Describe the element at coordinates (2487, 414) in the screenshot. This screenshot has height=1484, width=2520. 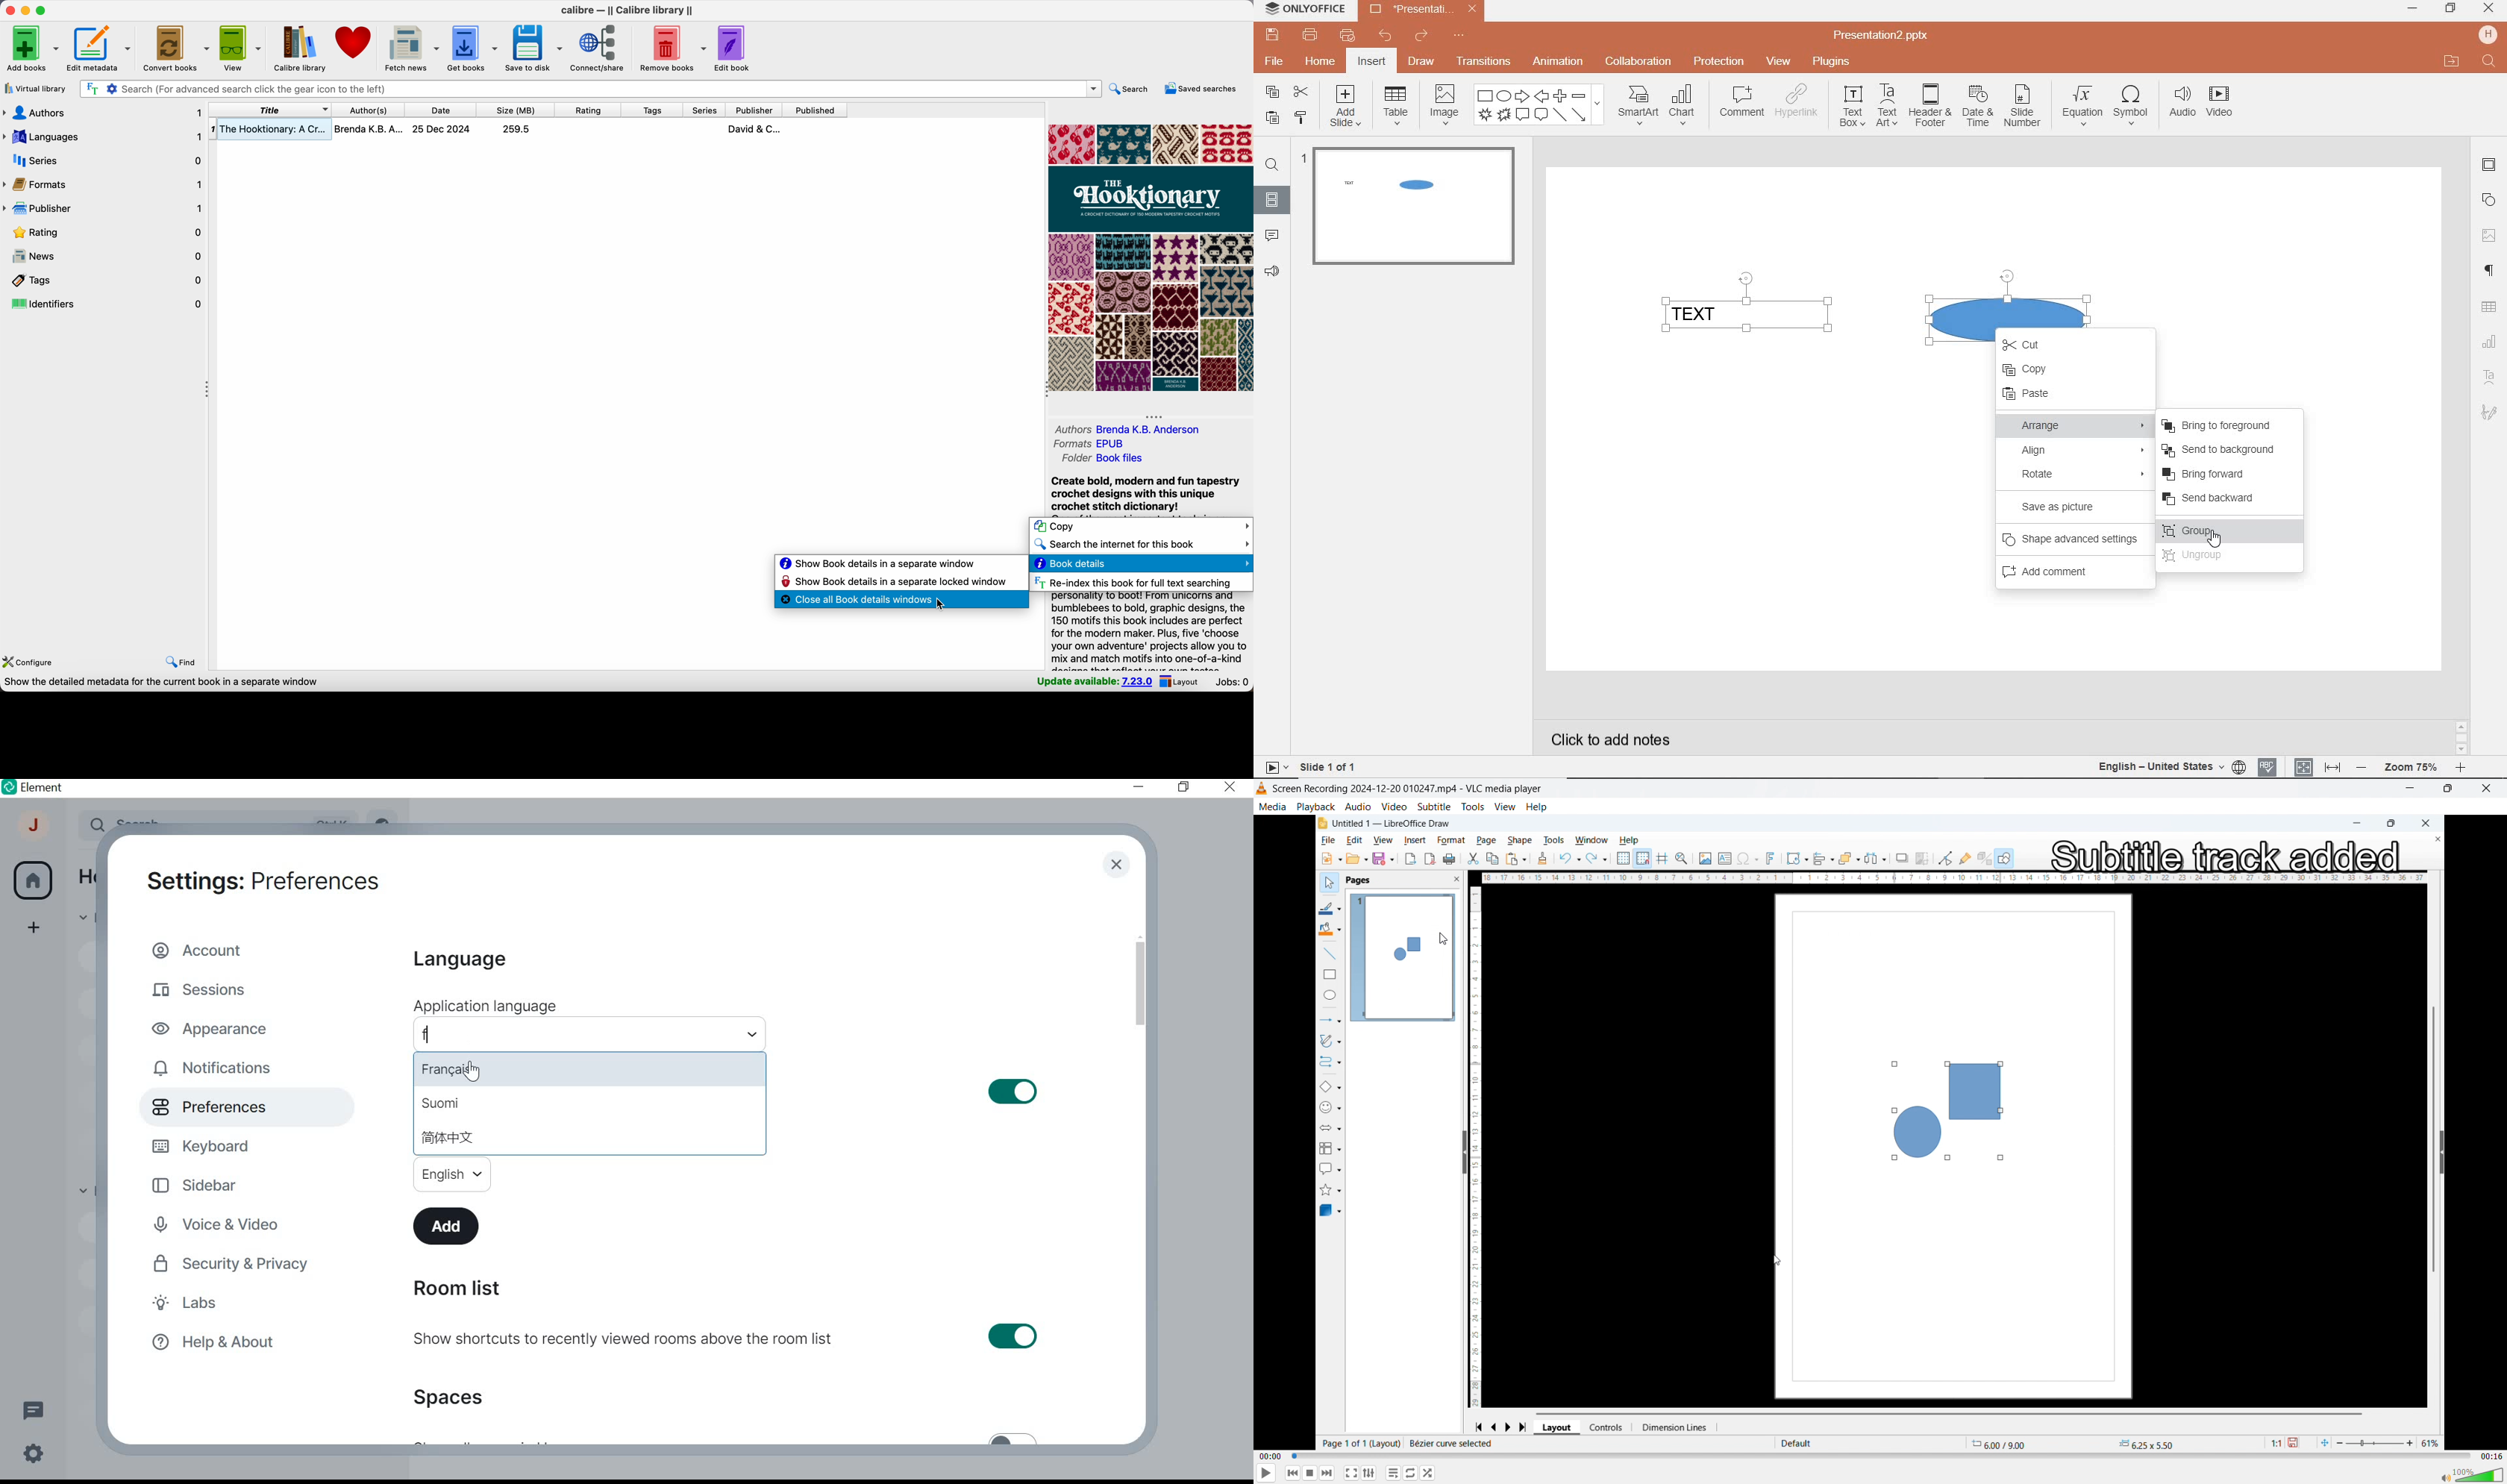
I see `TEXT ART` at that location.